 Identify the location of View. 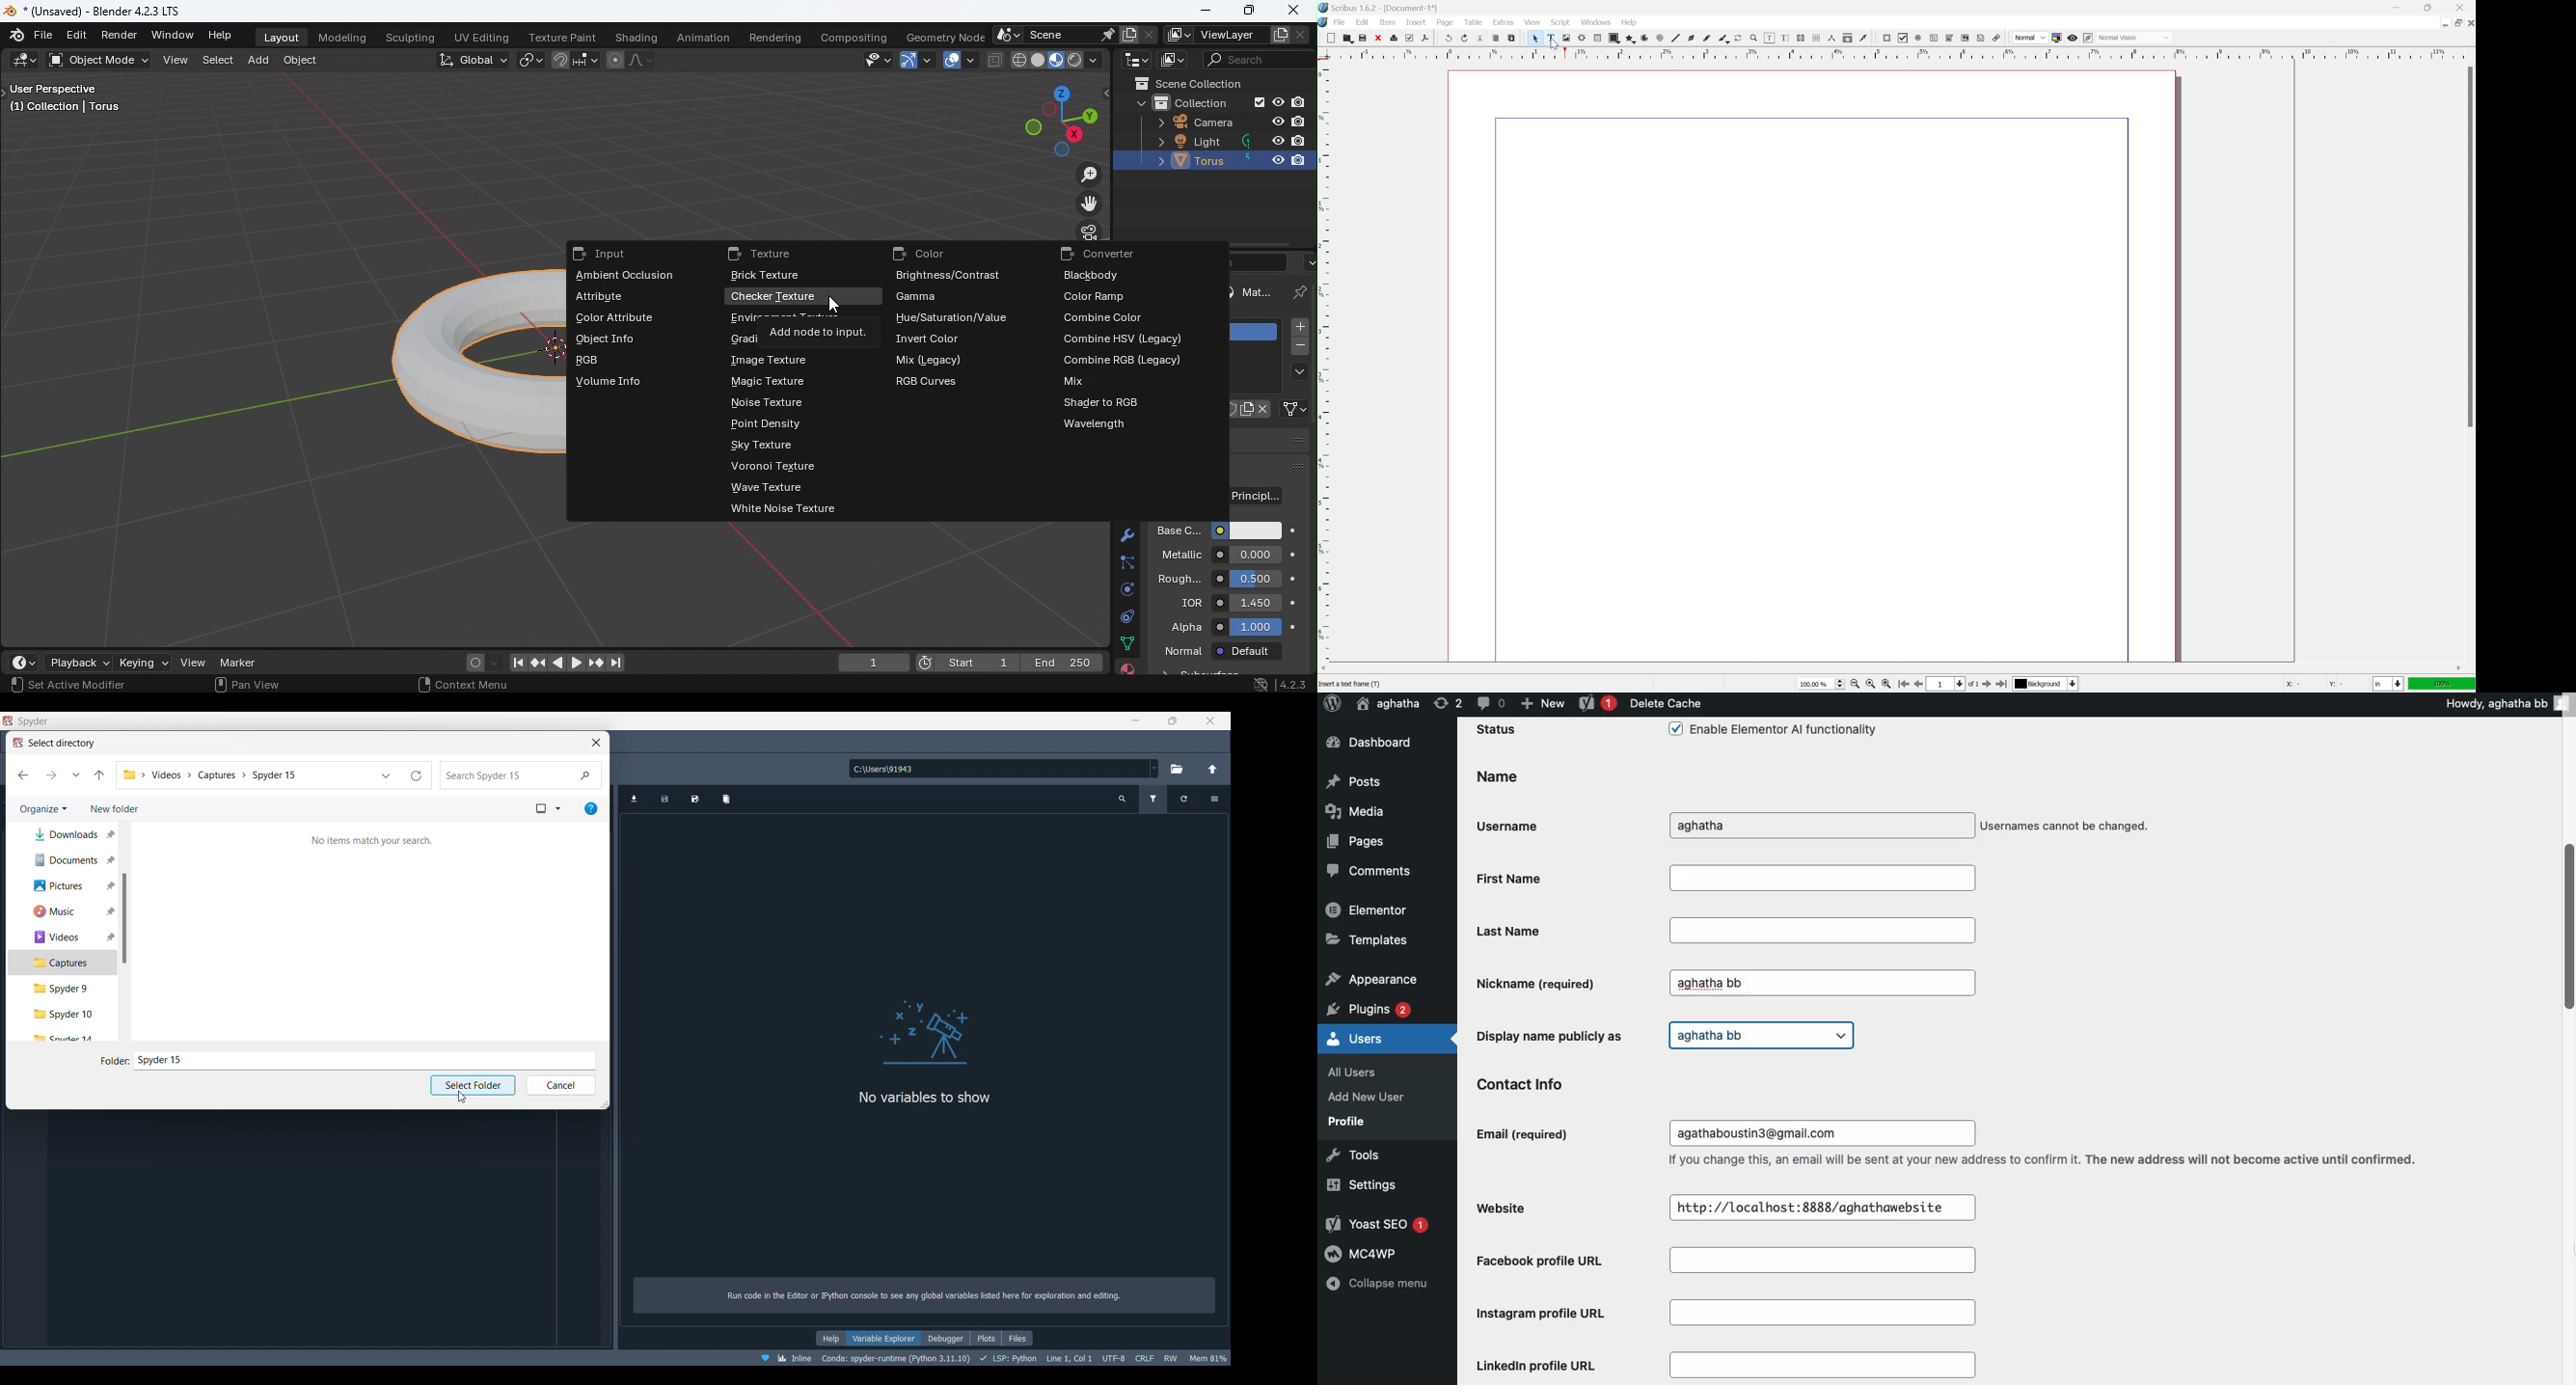
(193, 664).